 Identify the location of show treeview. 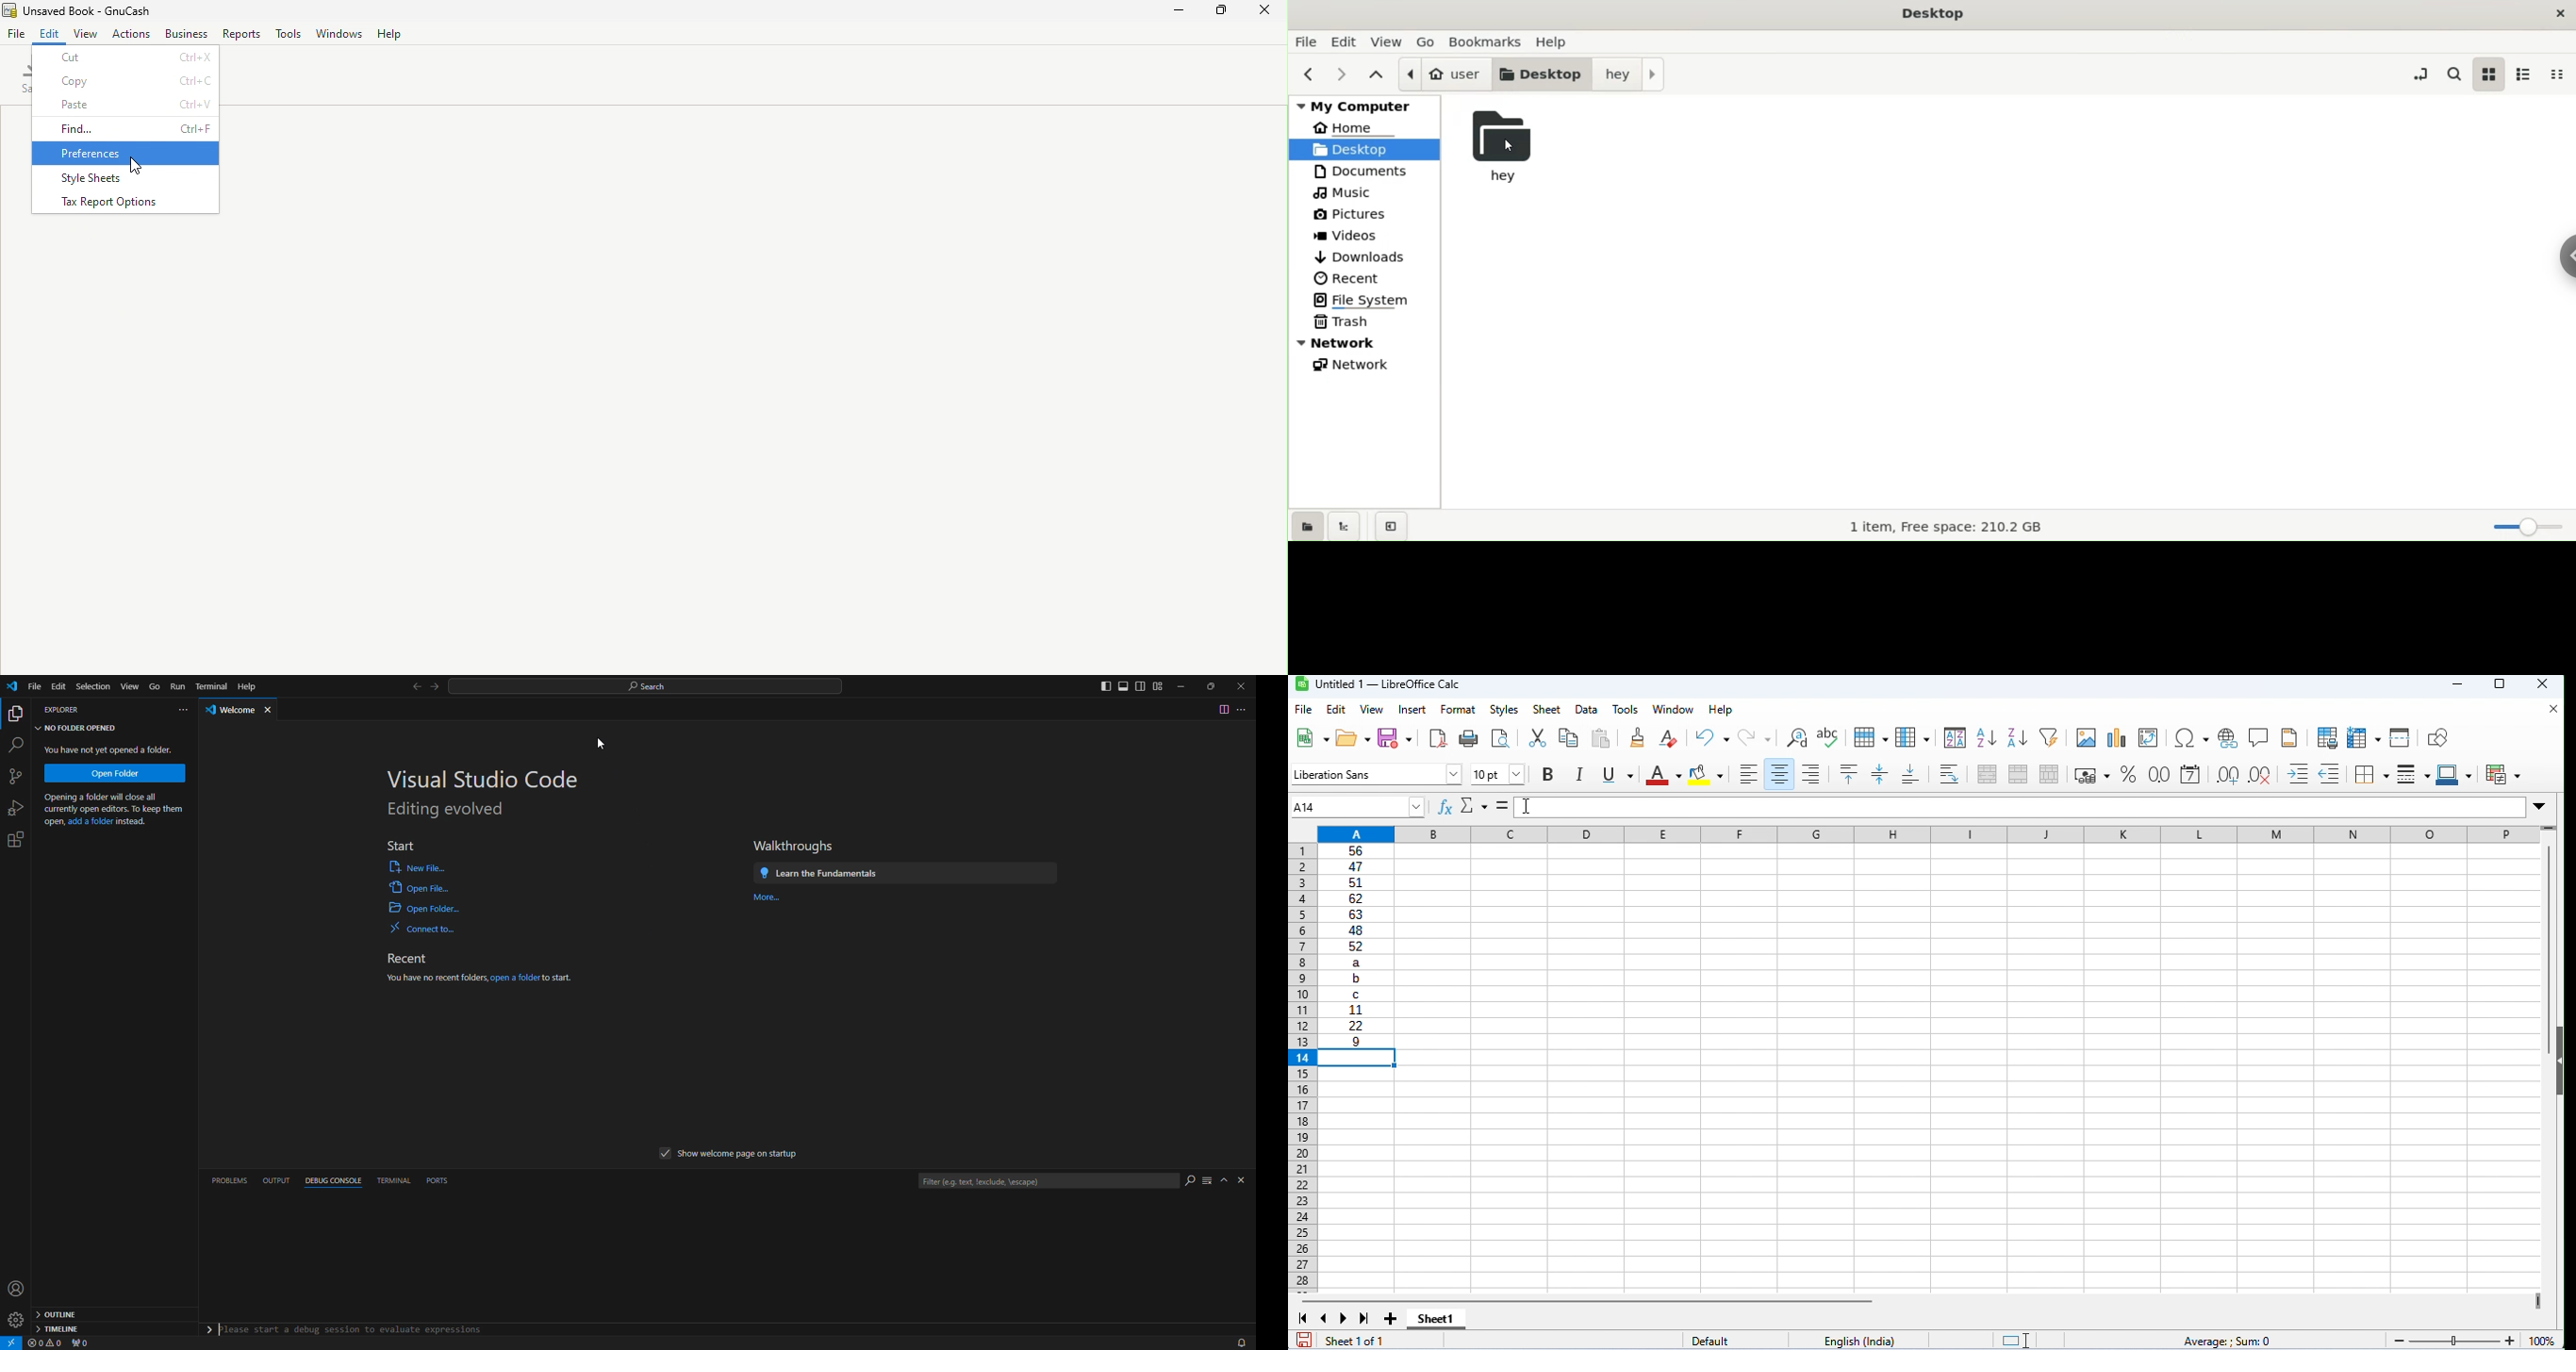
(1346, 526).